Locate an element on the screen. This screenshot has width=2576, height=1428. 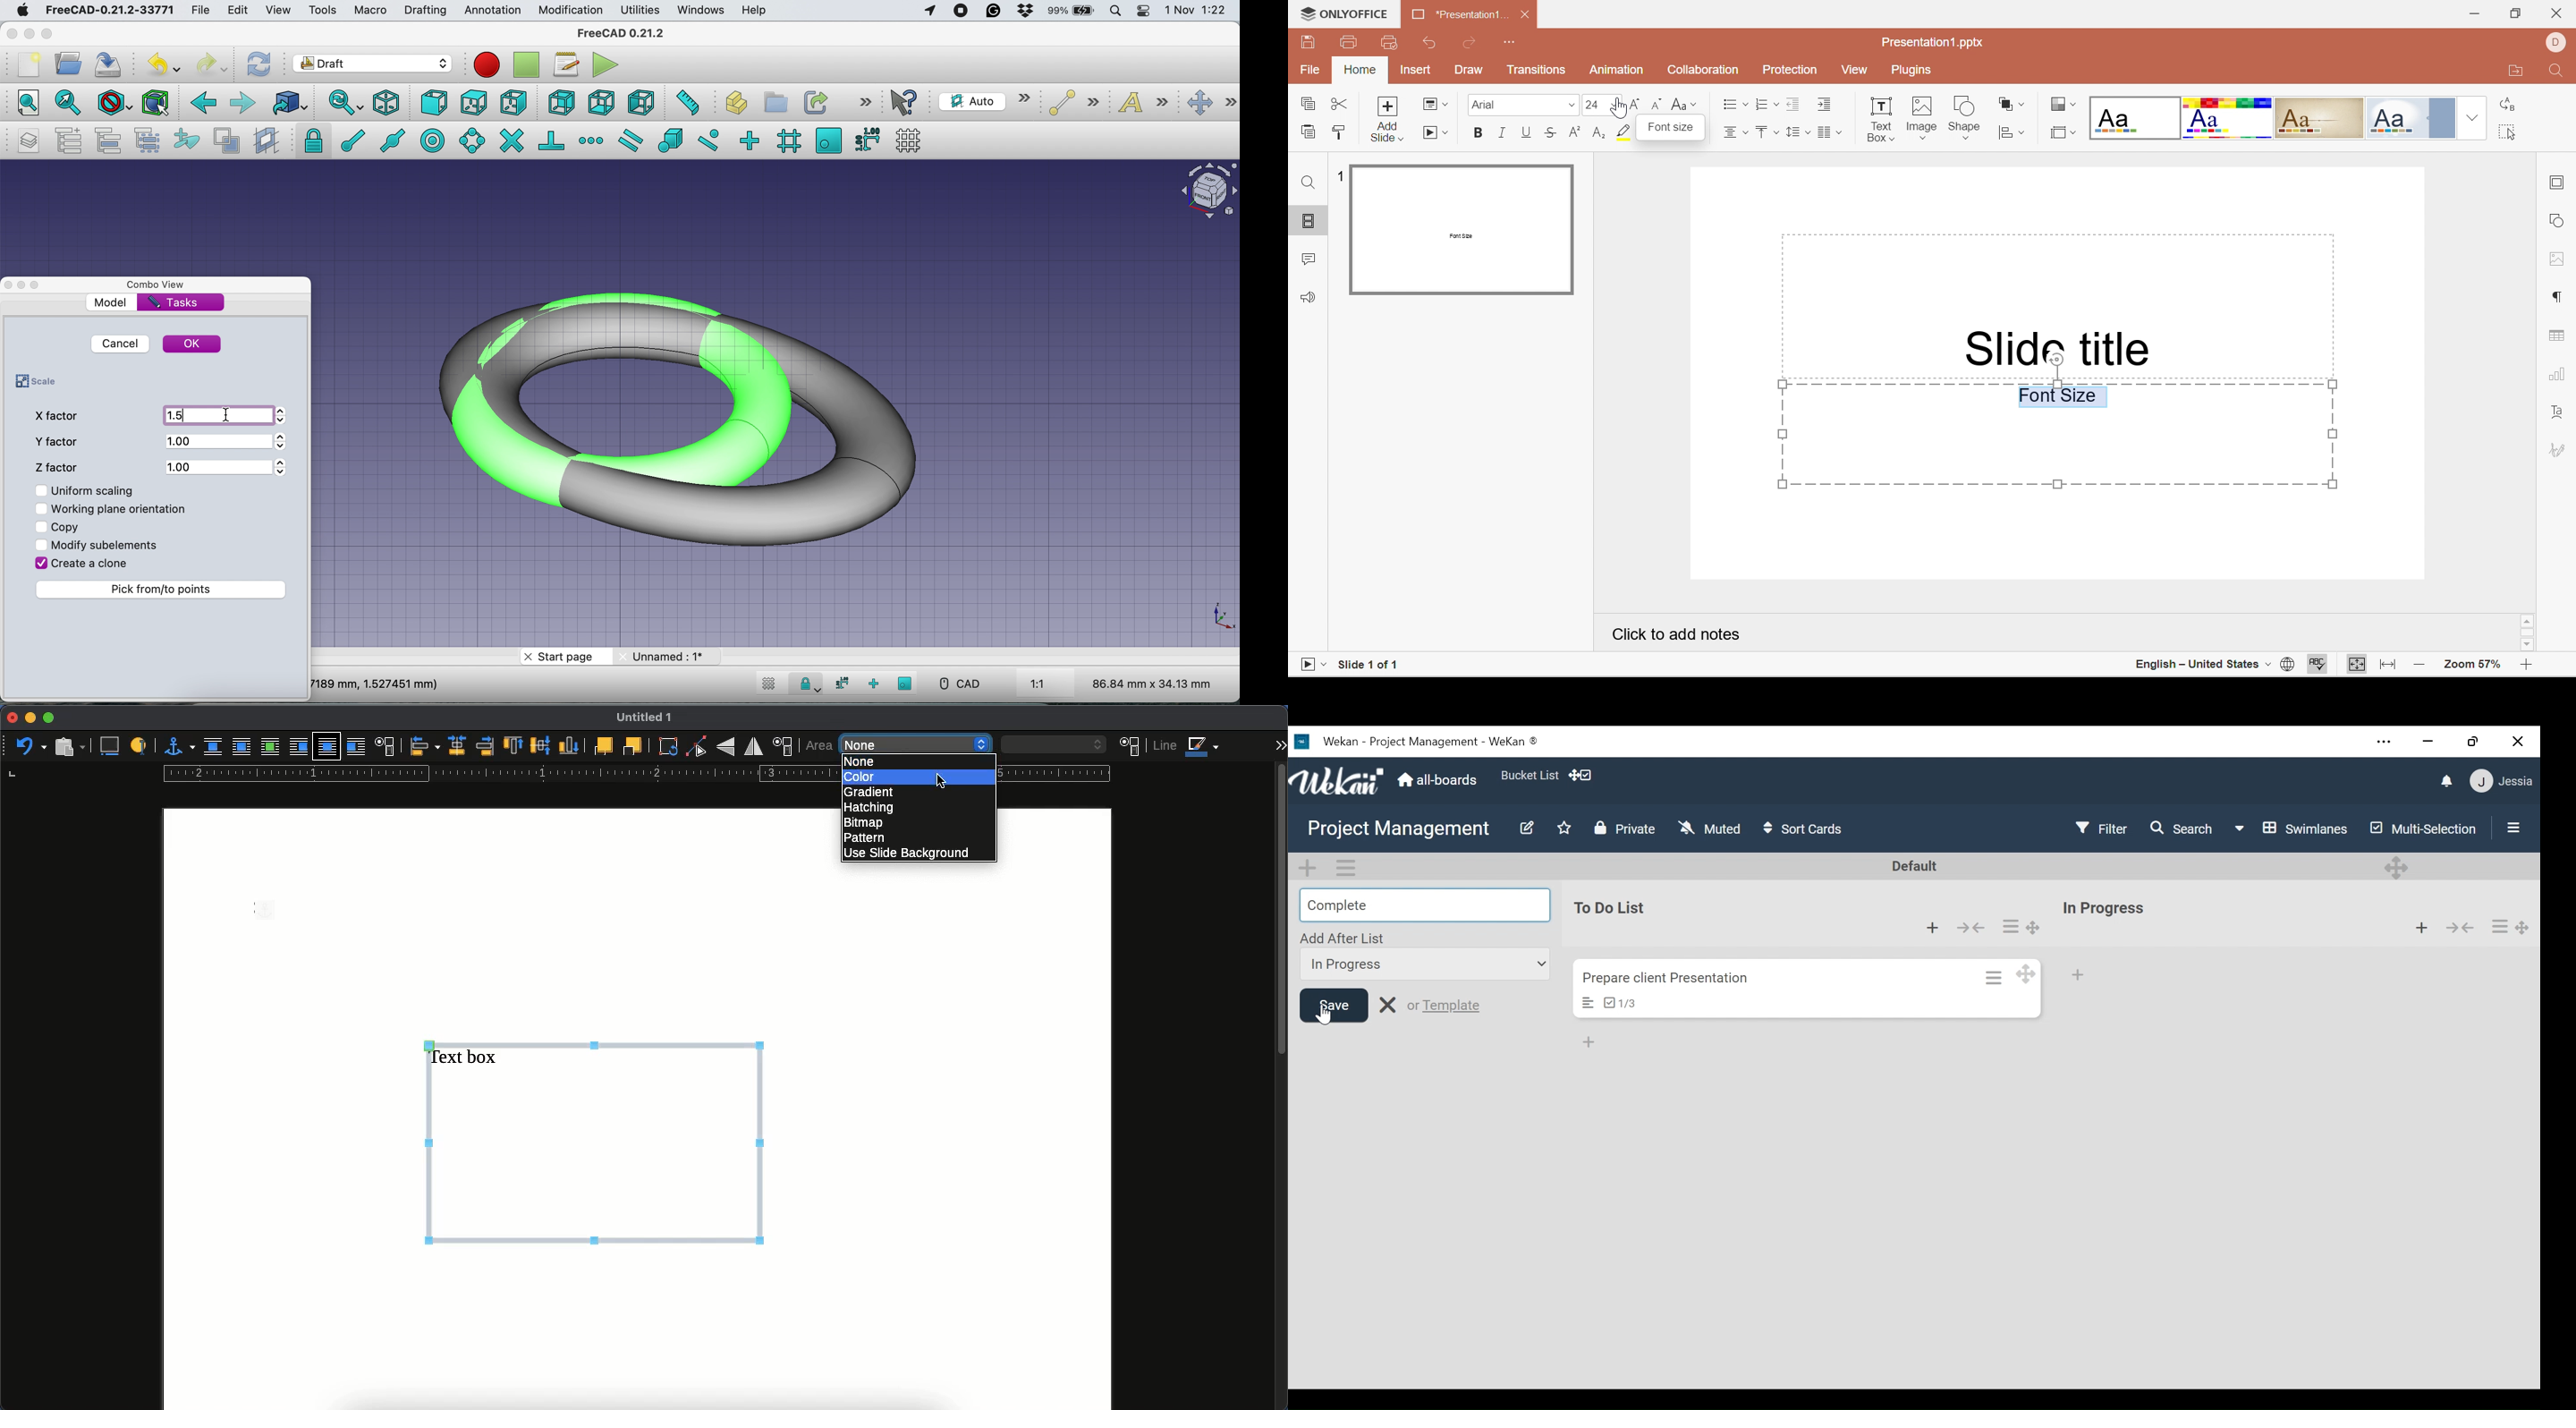
snap ortho is located at coordinates (752, 140).